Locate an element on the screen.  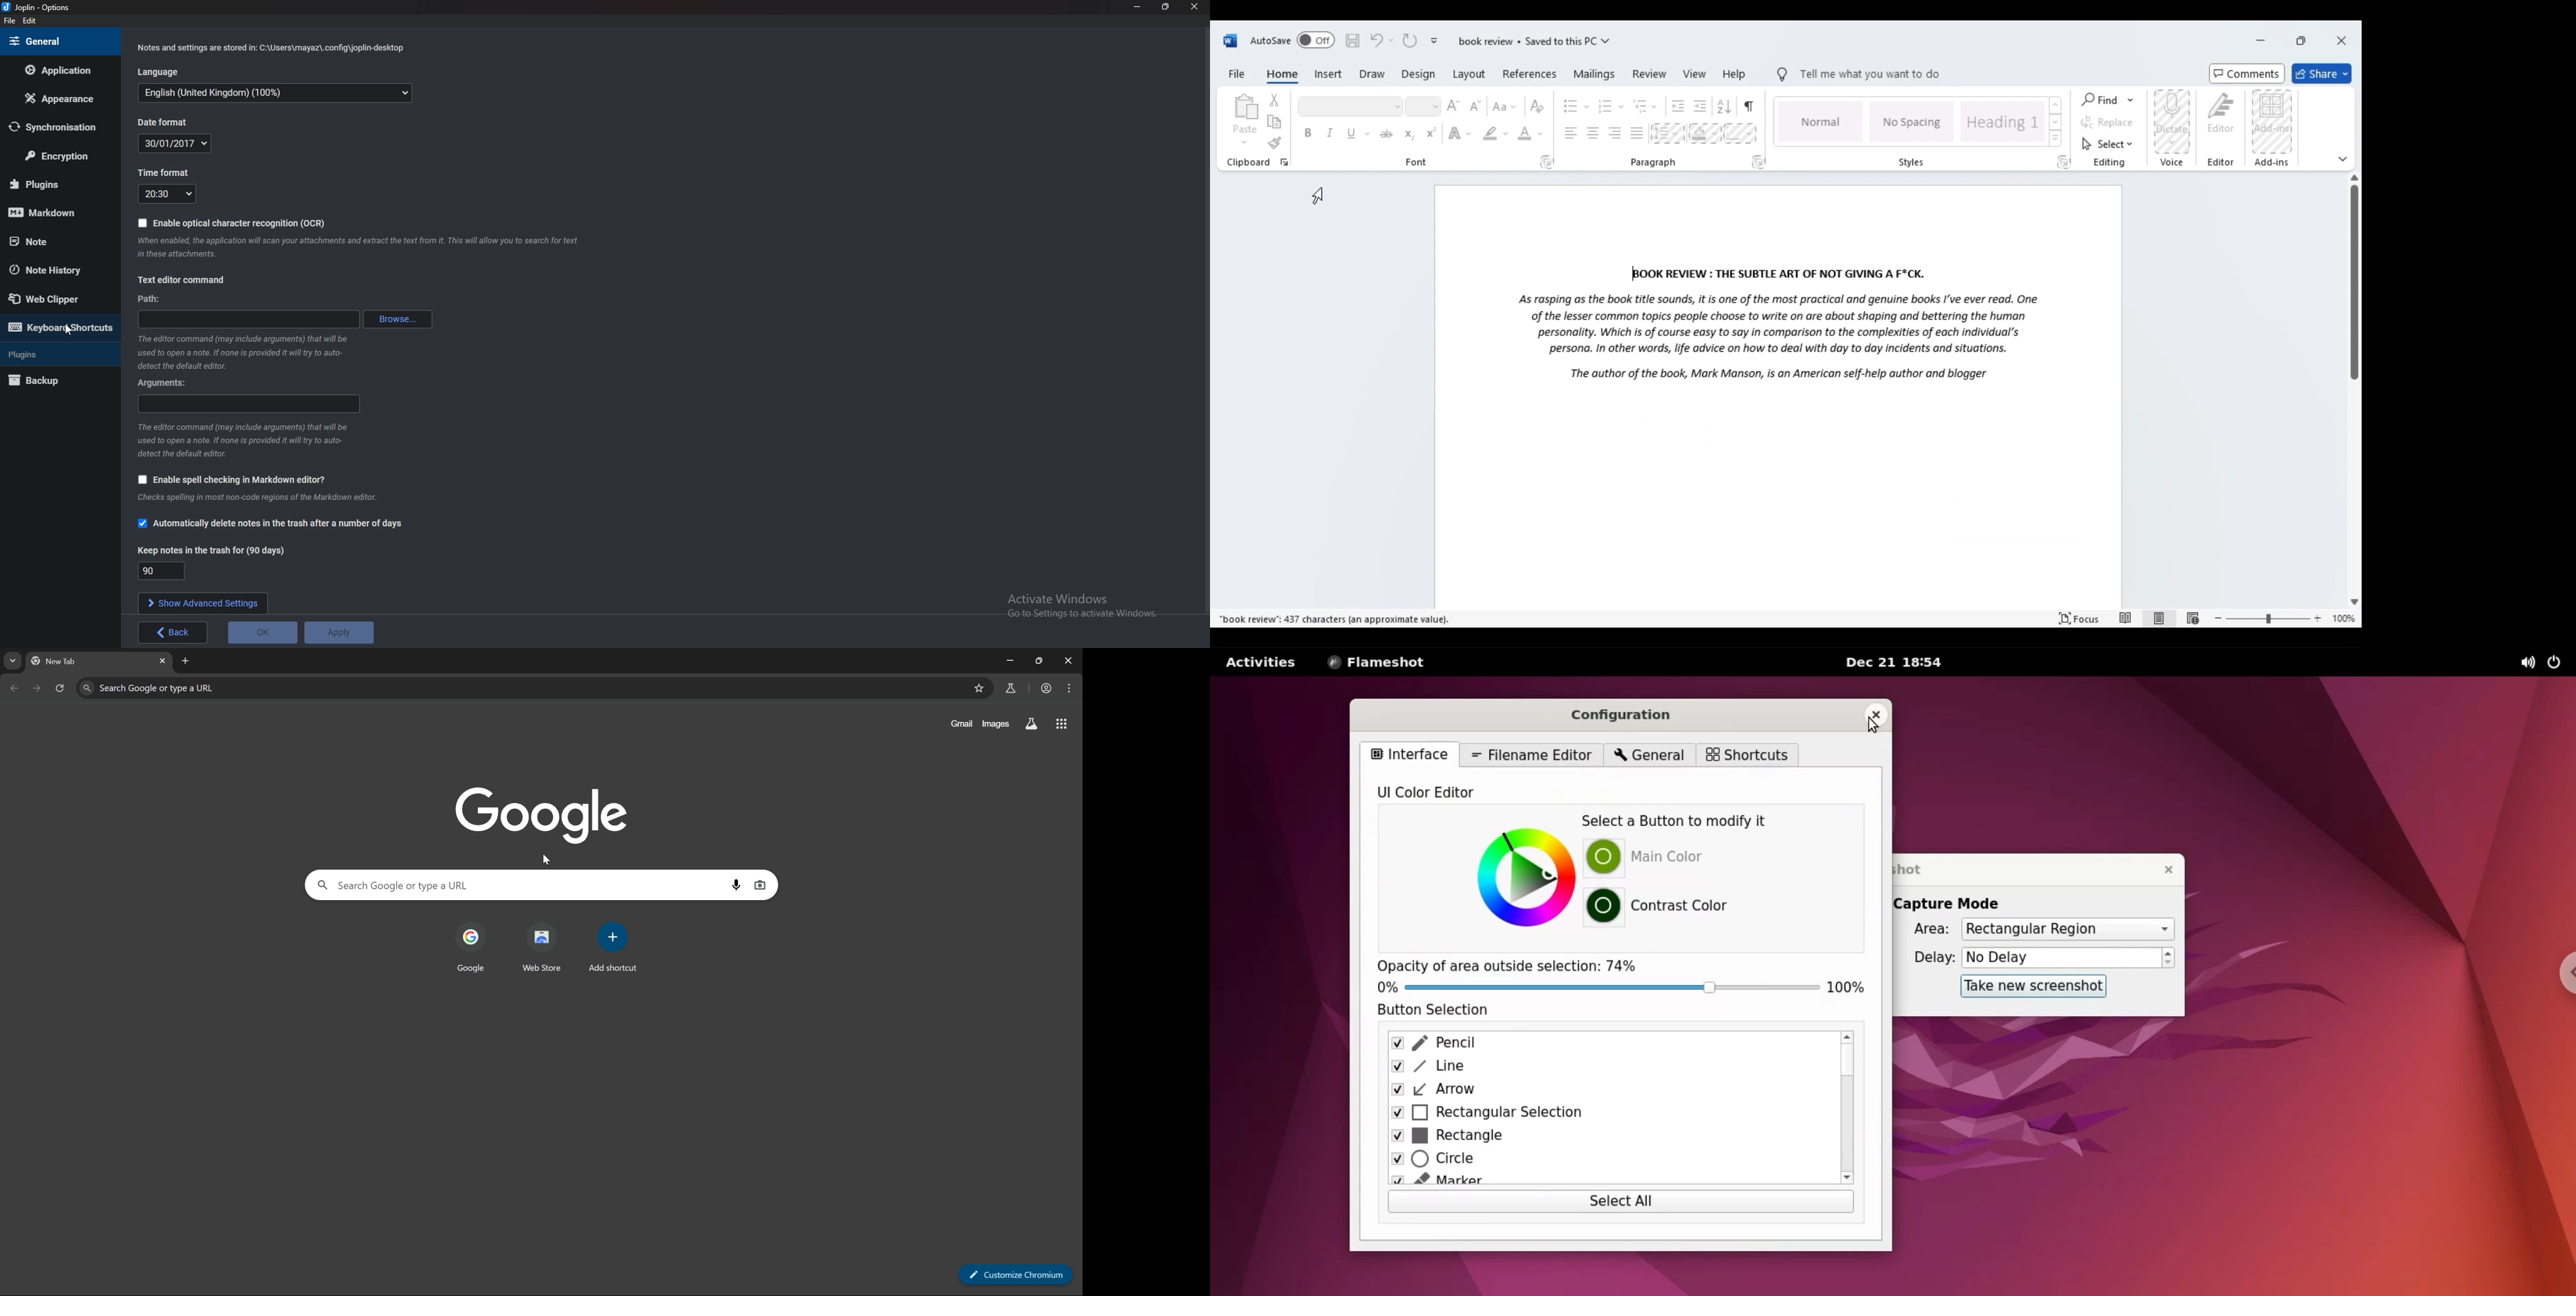
Time format is located at coordinates (165, 172).